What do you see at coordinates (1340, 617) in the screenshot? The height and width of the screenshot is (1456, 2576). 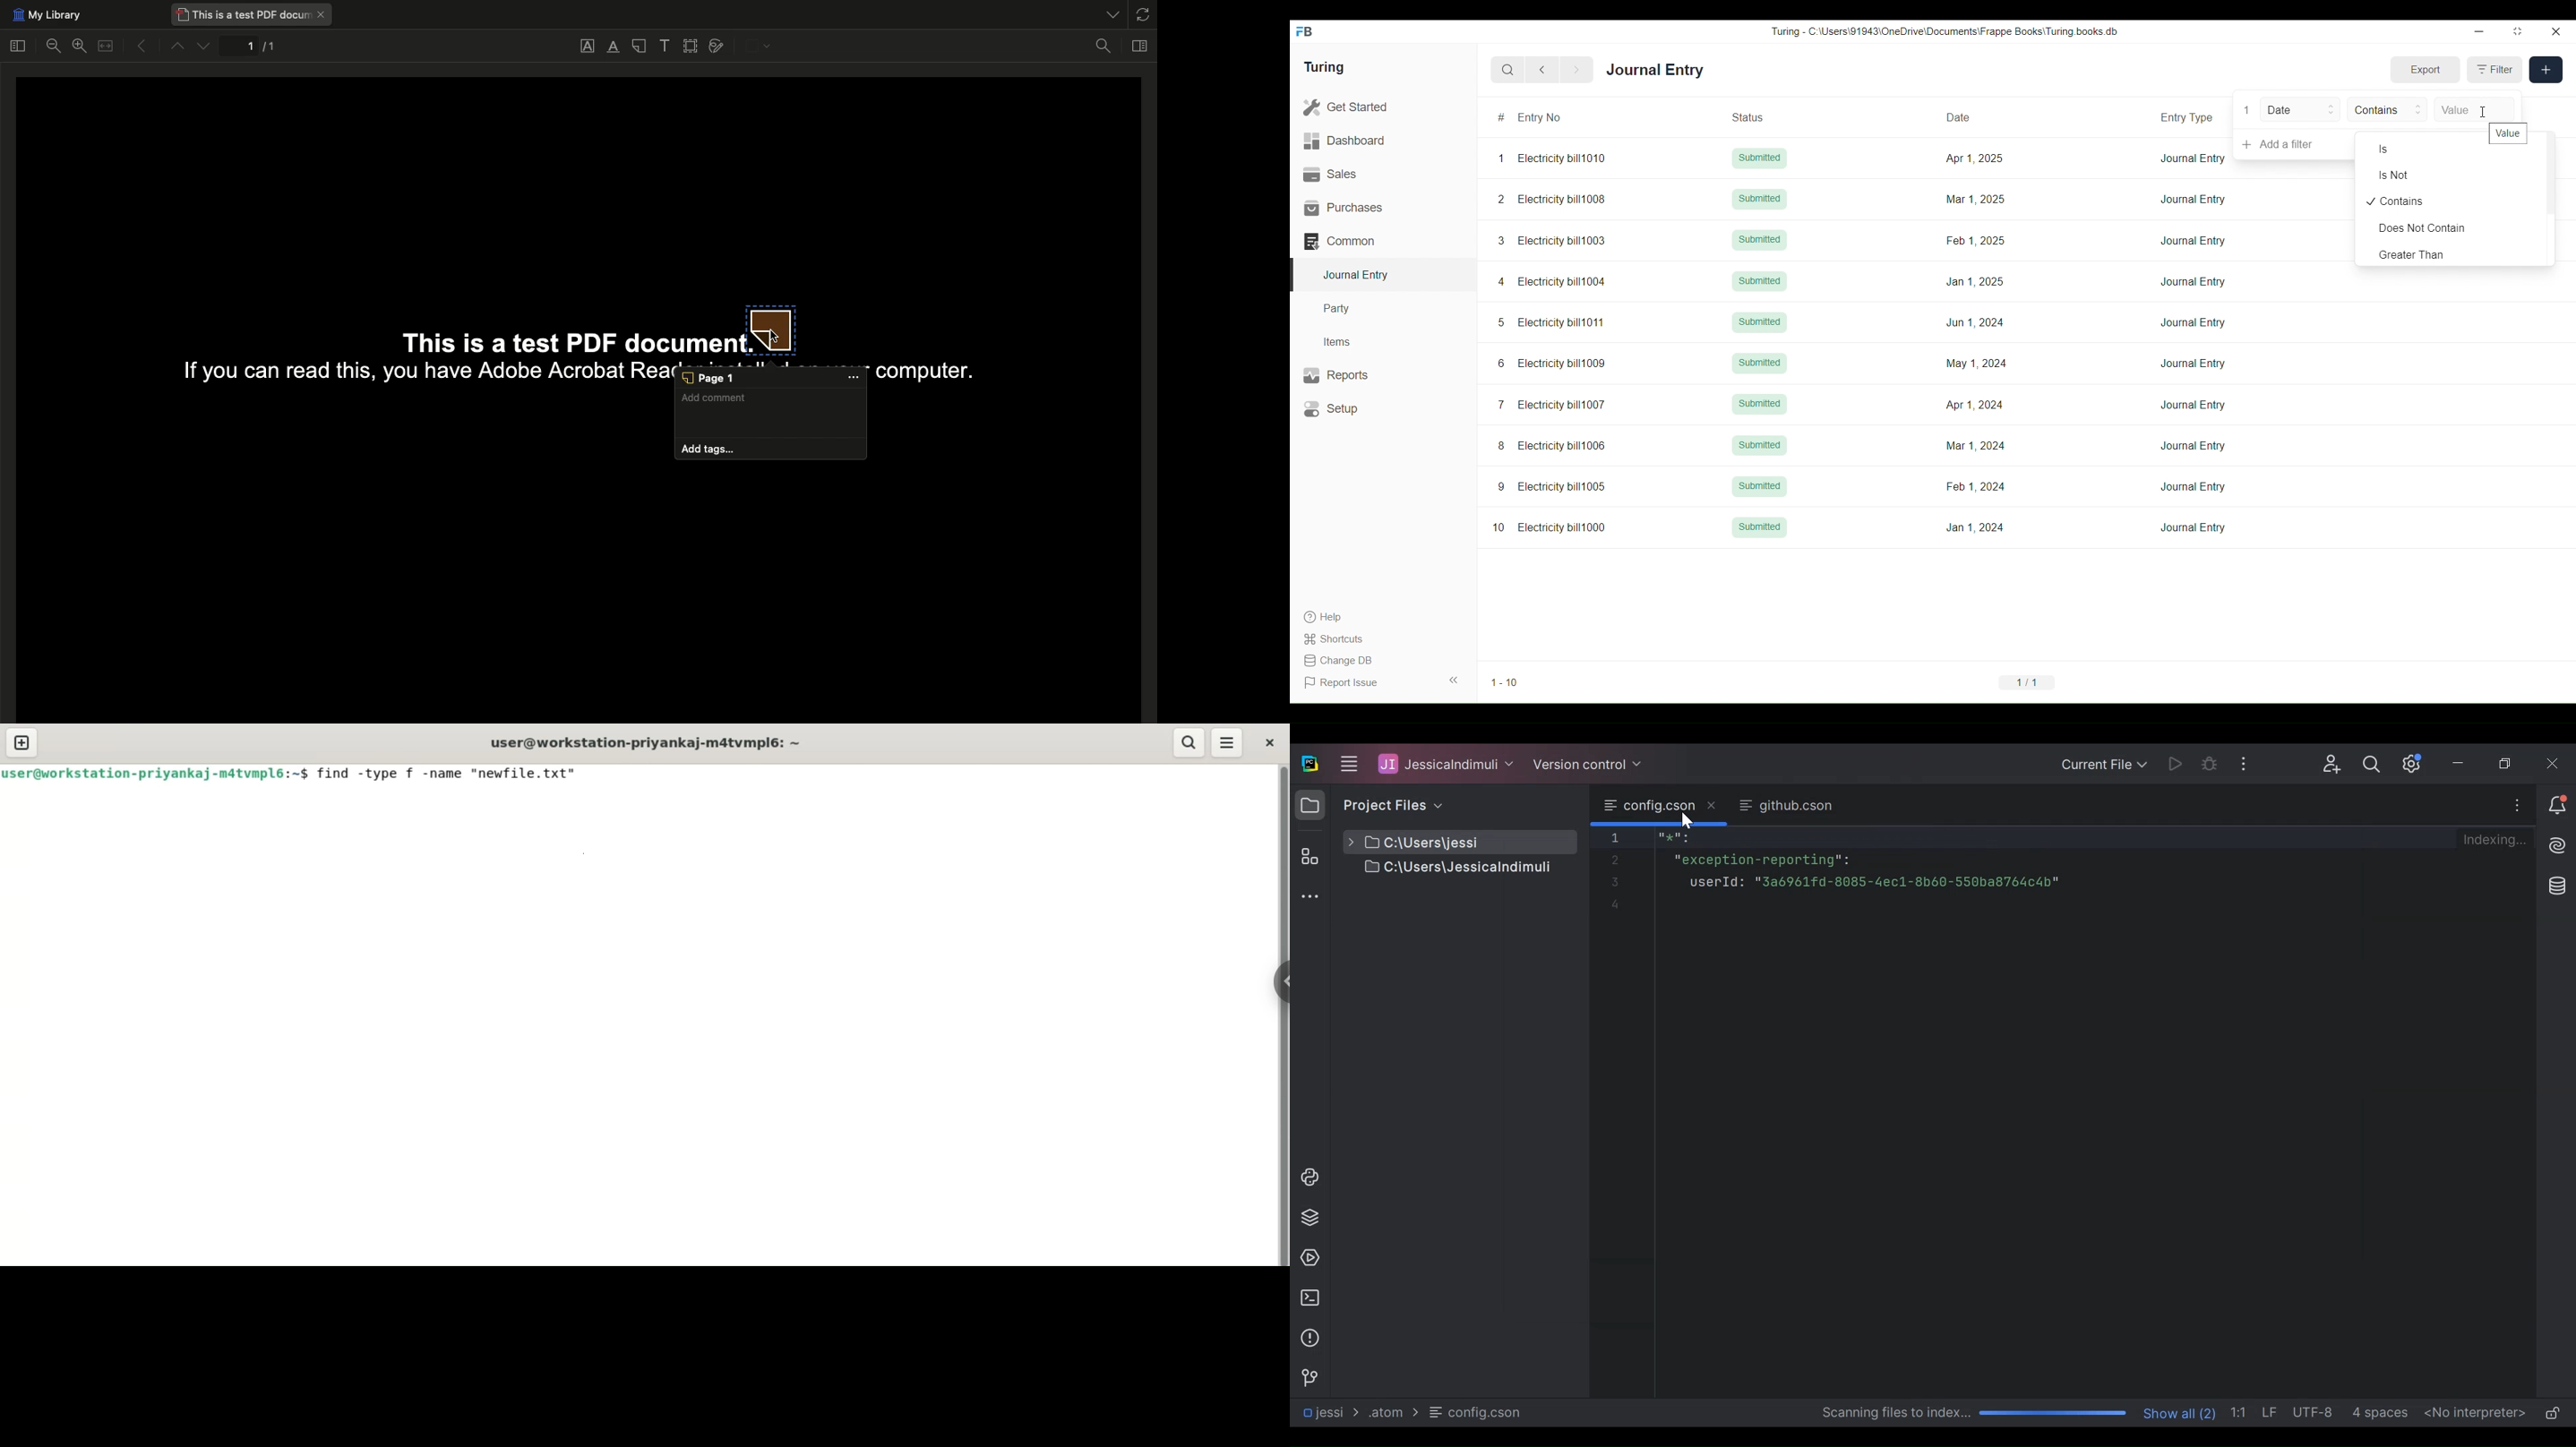 I see `Help` at bounding box center [1340, 617].